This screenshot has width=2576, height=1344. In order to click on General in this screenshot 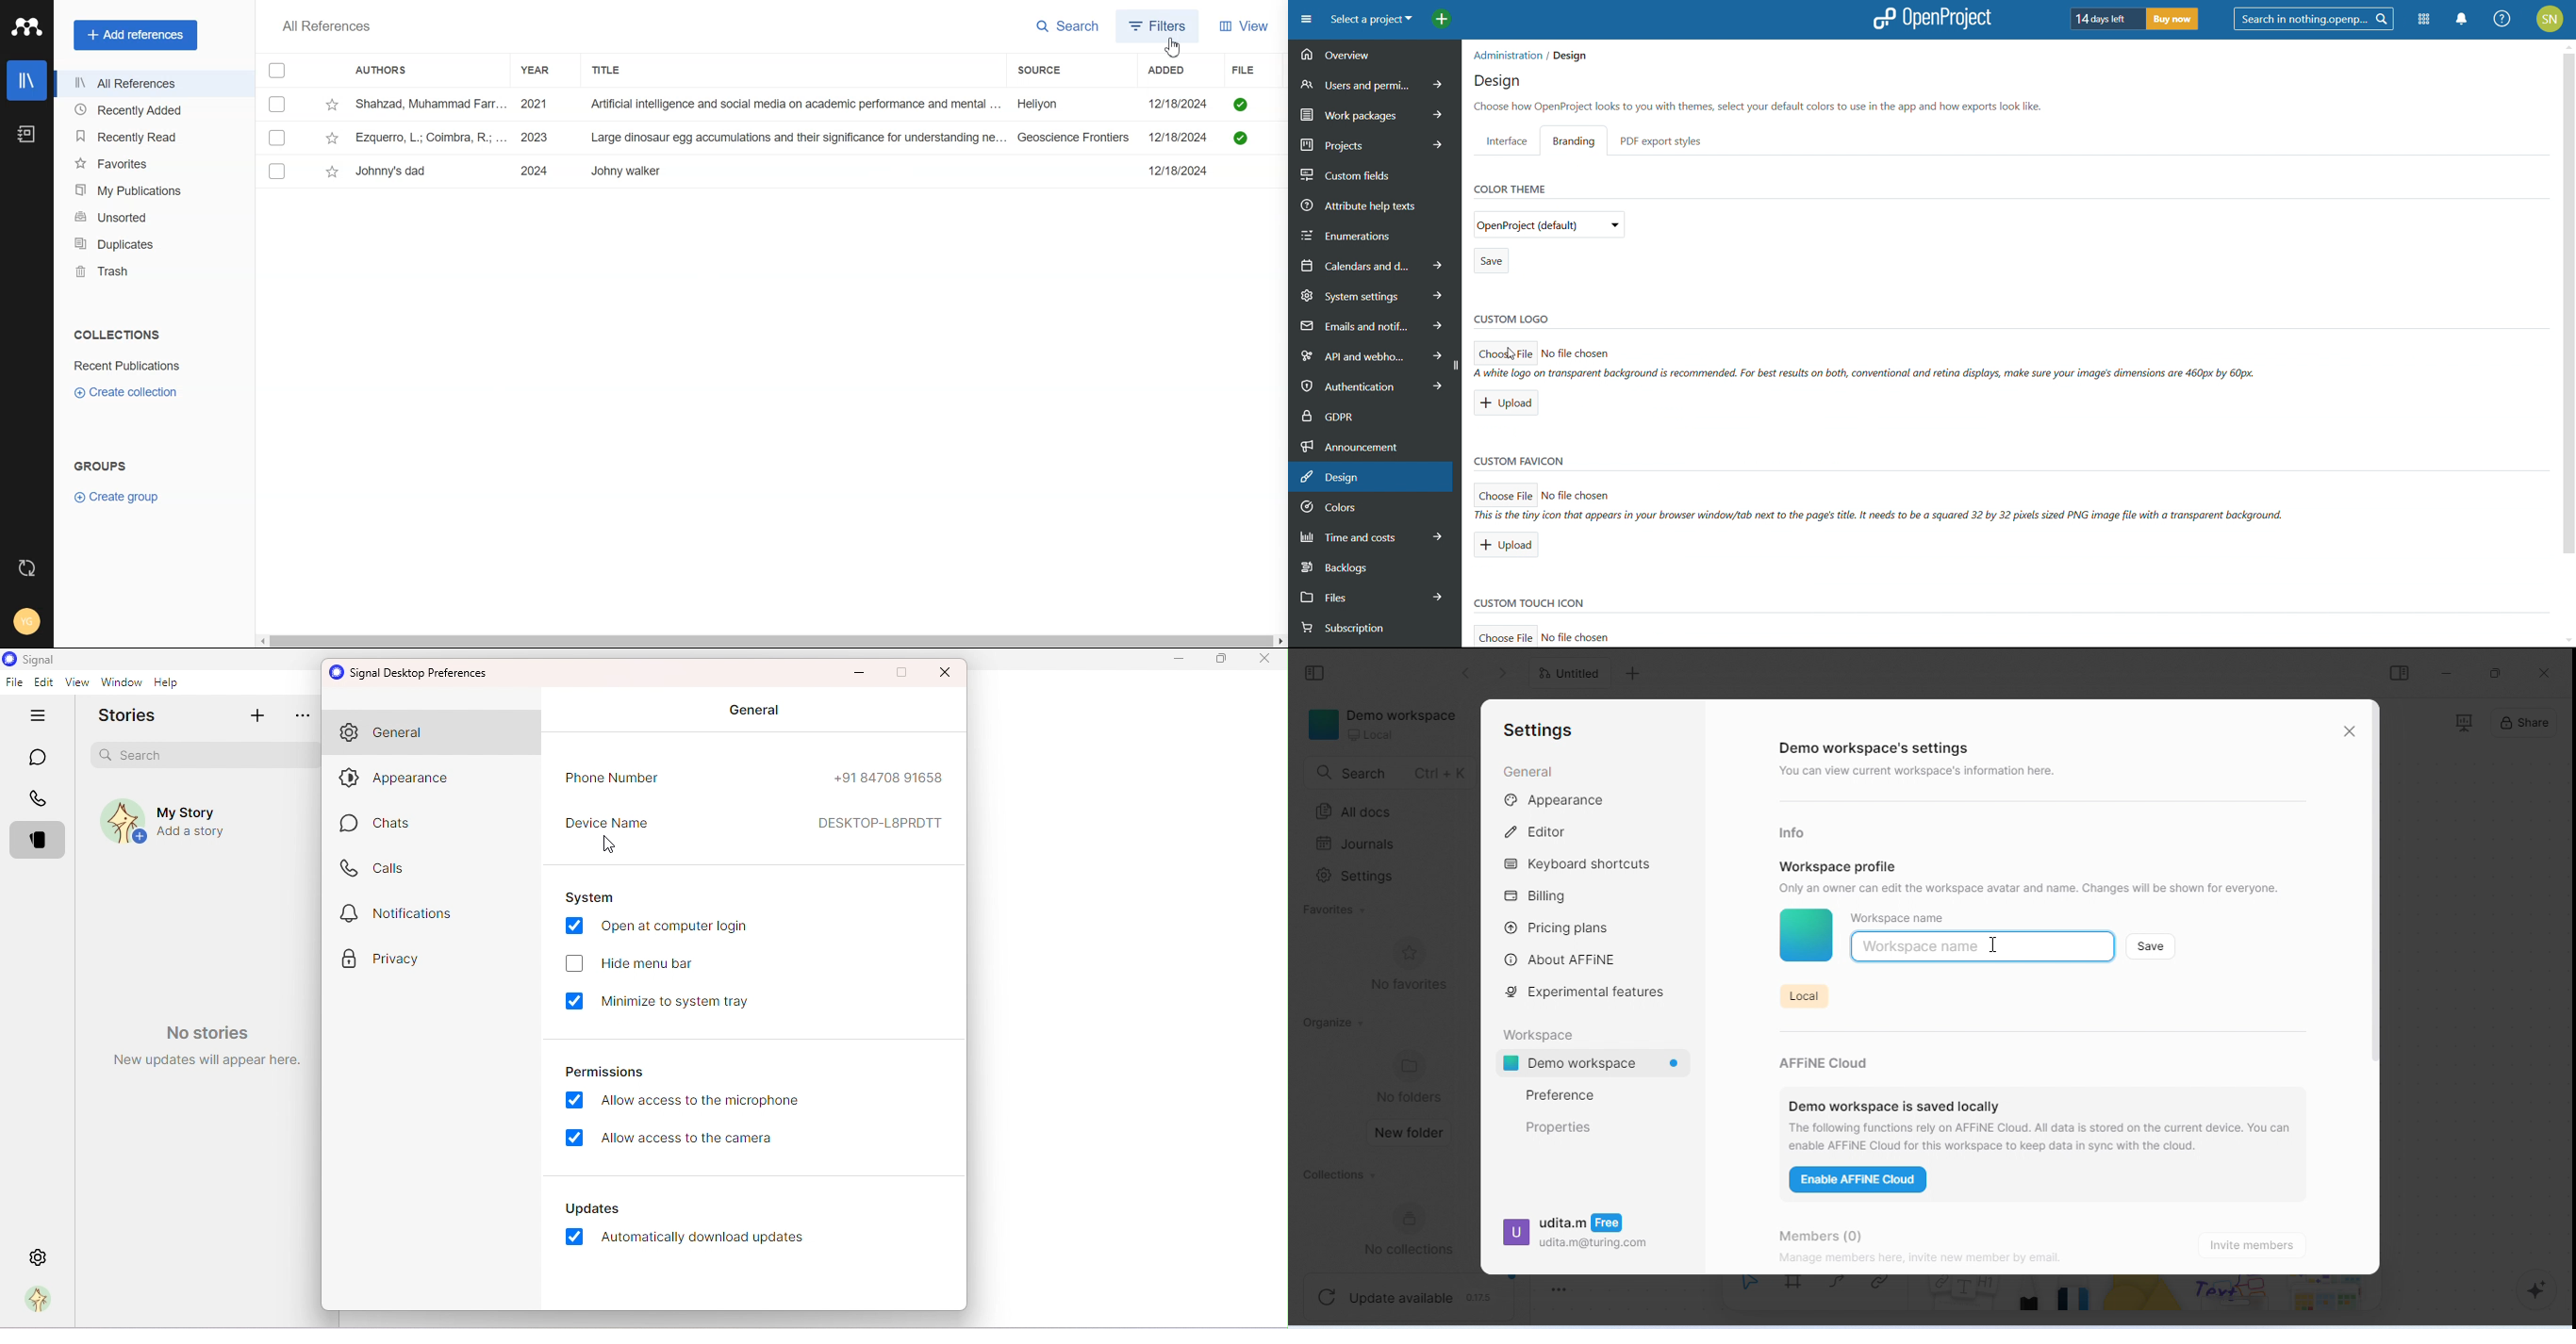, I will do `click(382, 730)`.